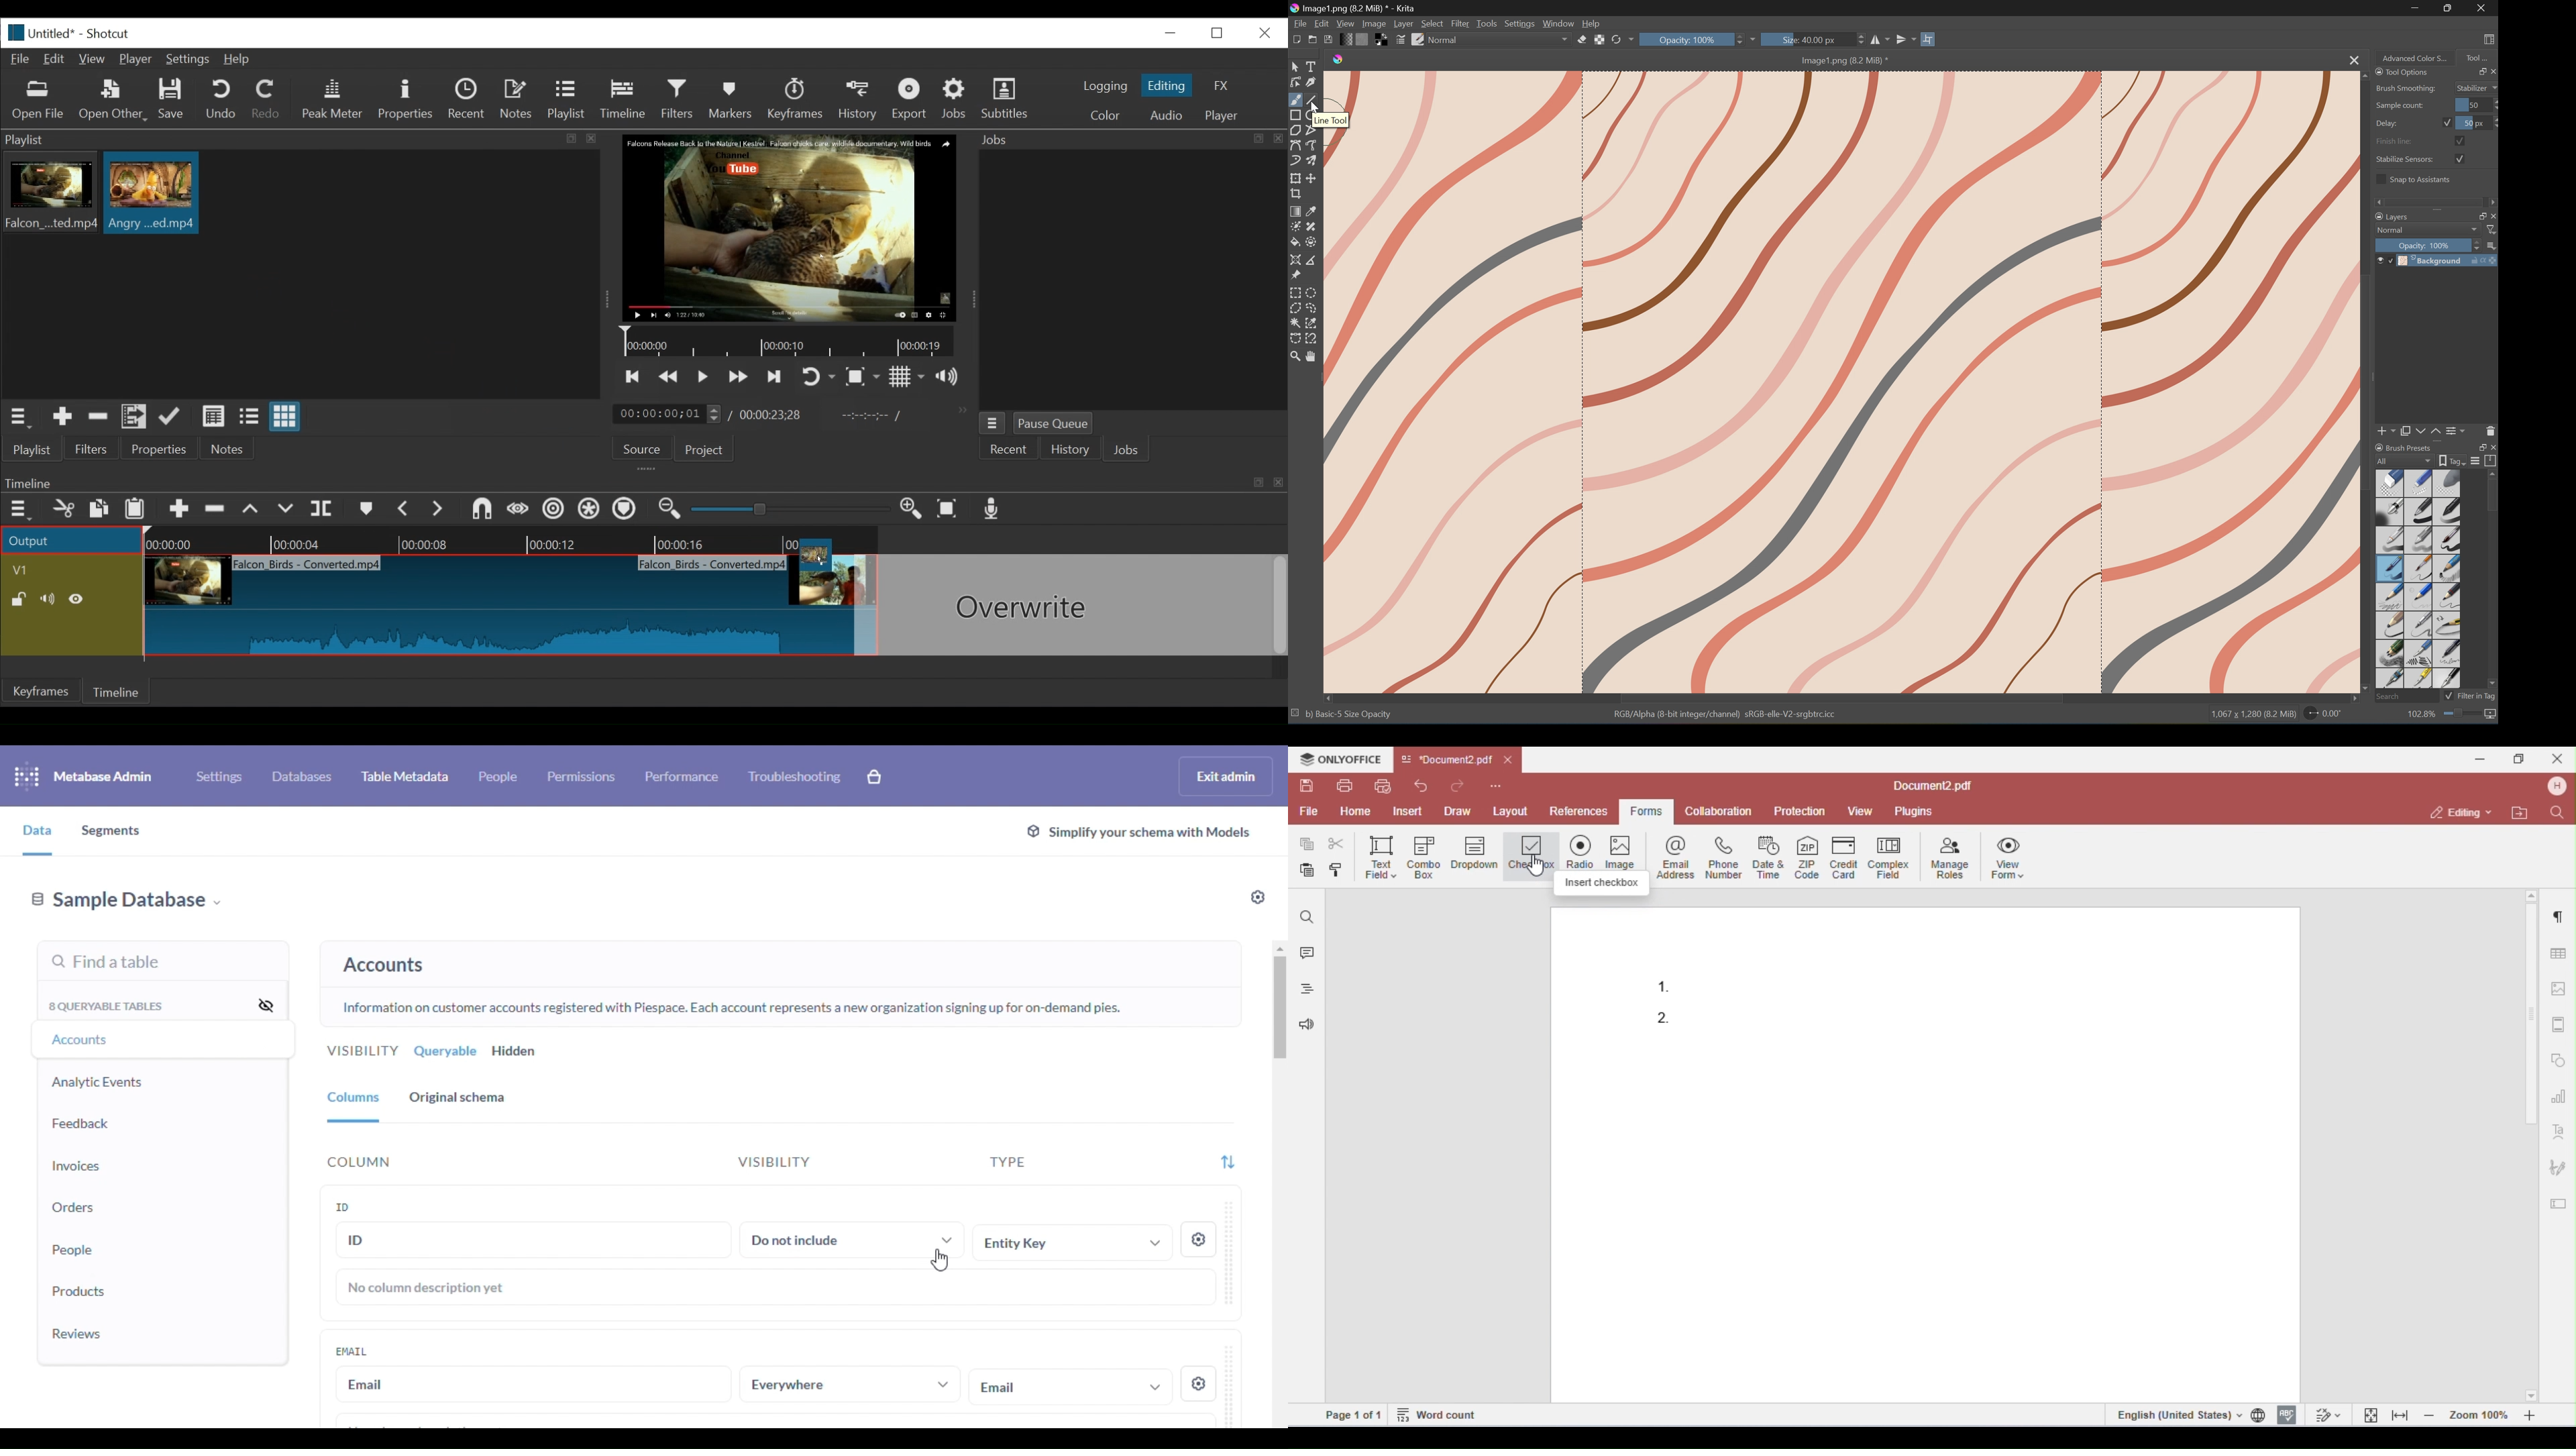 This screenshot has height=1456, width=2576. Describe the element at coordinates (265, 1004) in the screenshot. I see `hide all` at that location.